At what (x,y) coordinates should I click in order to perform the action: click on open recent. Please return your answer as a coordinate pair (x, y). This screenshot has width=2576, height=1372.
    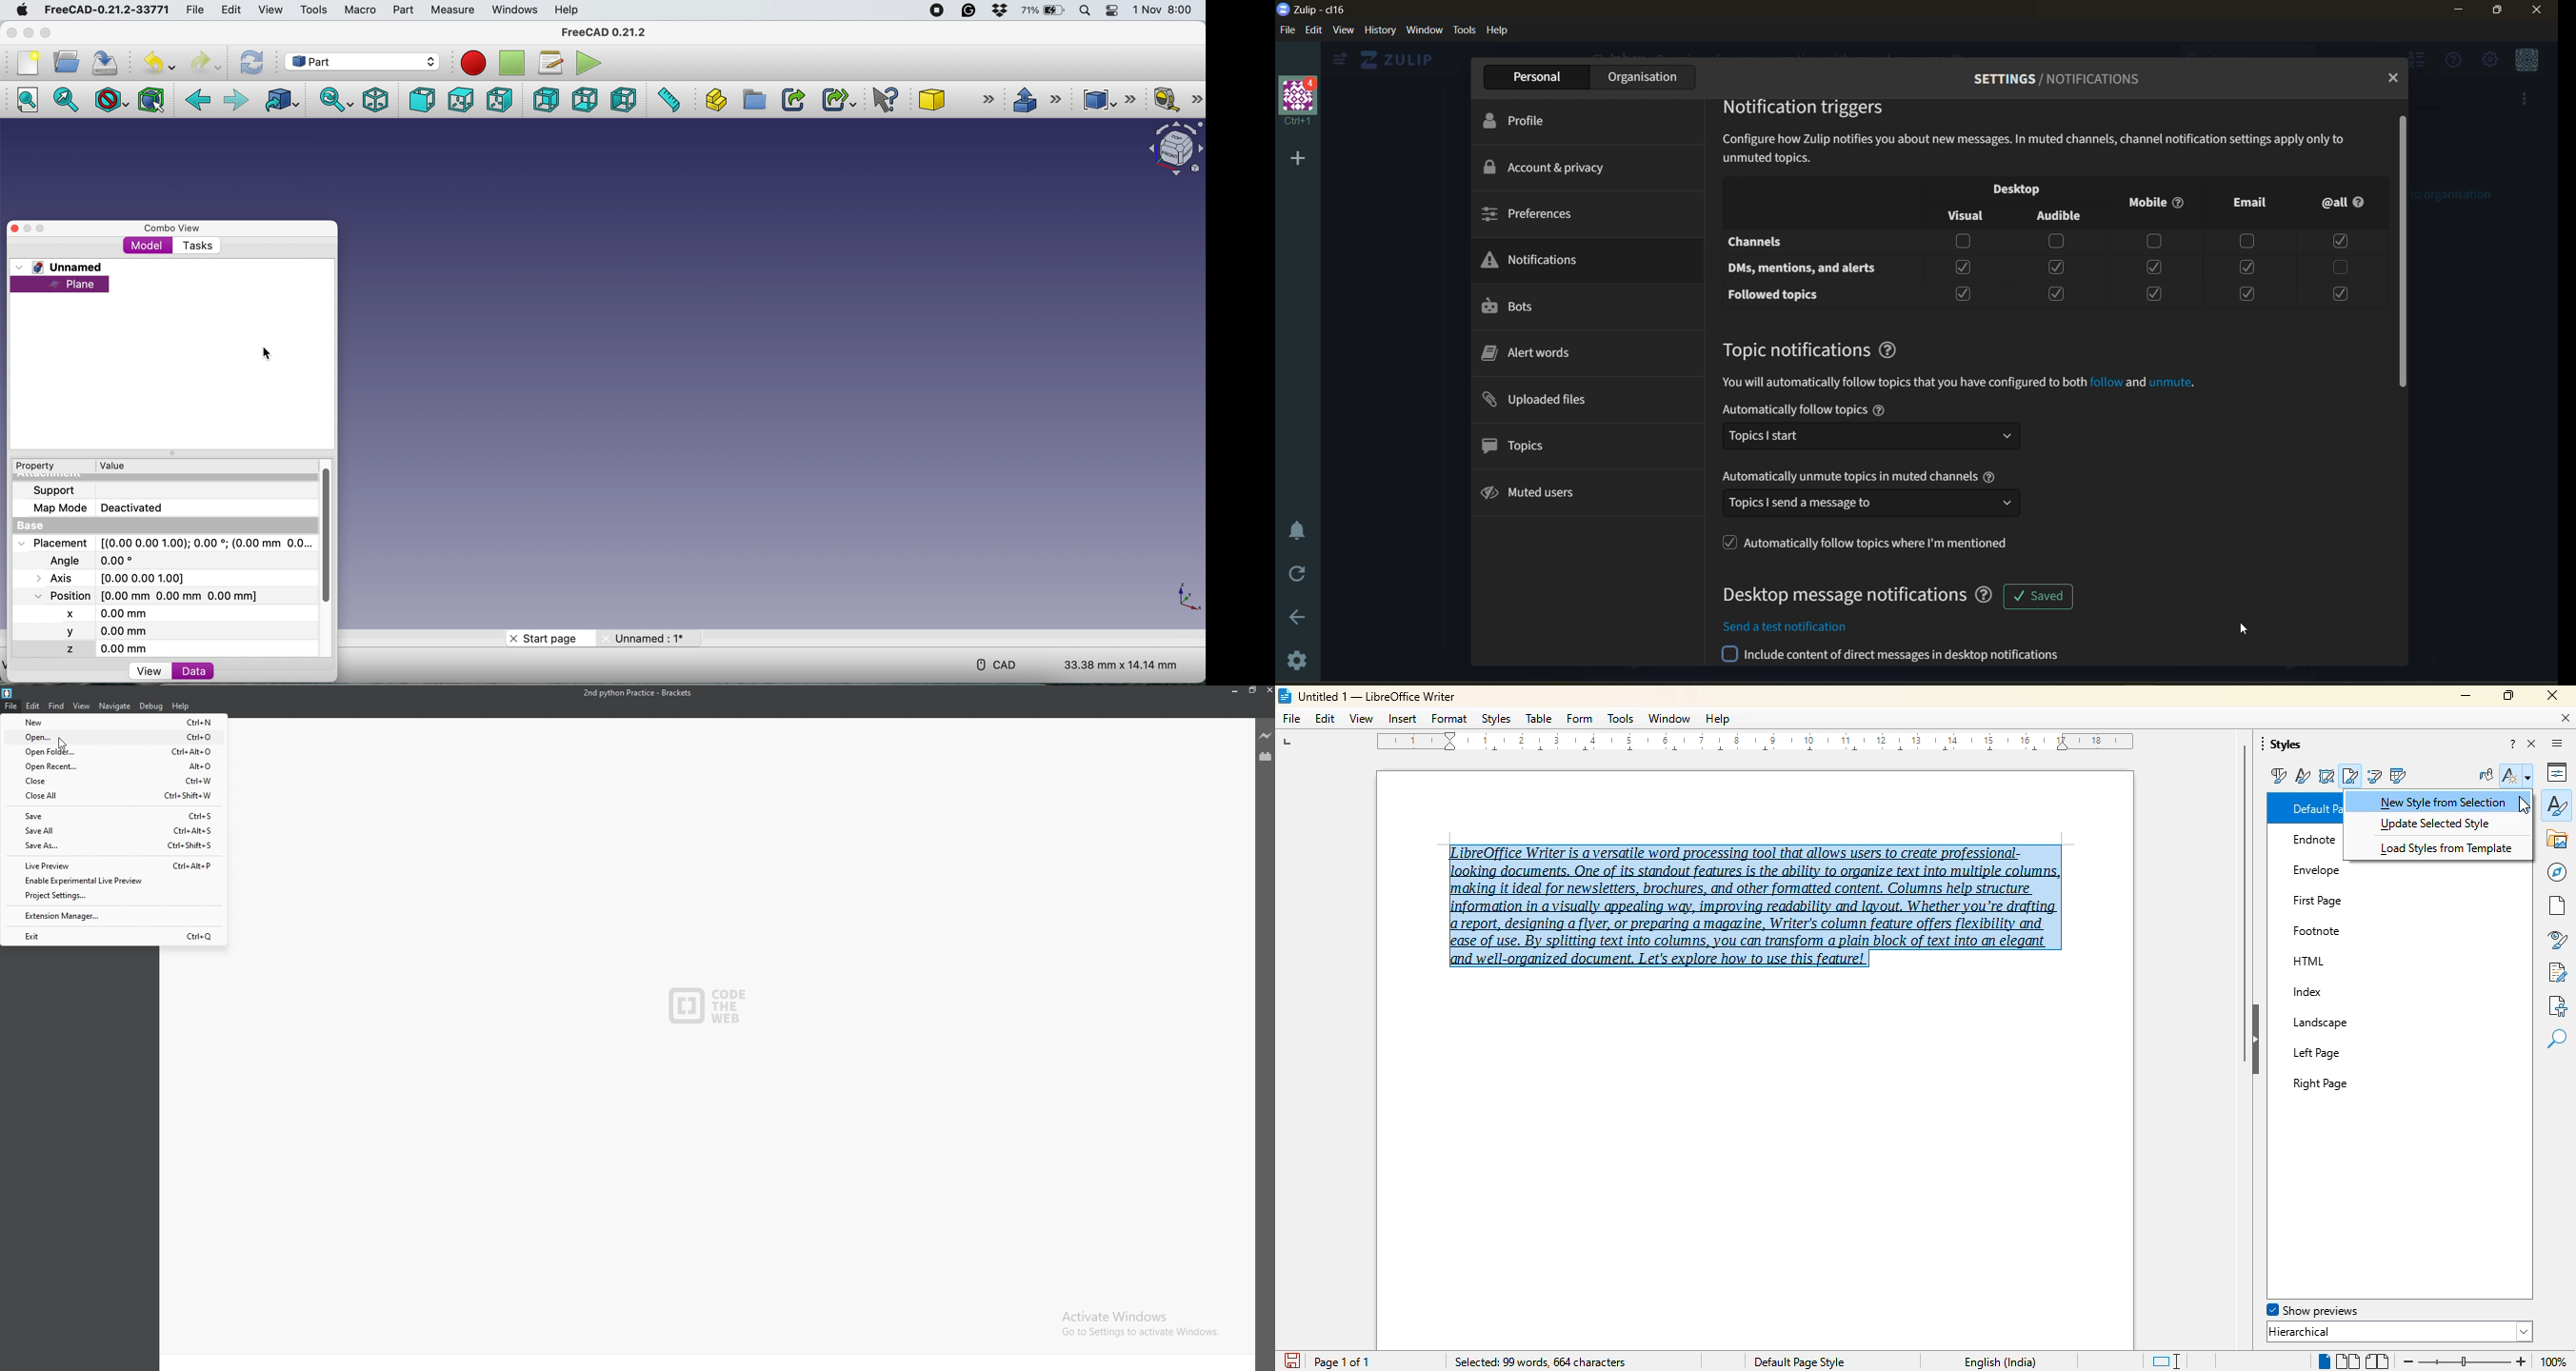
    Looking at the image, I should click on (112, 765).